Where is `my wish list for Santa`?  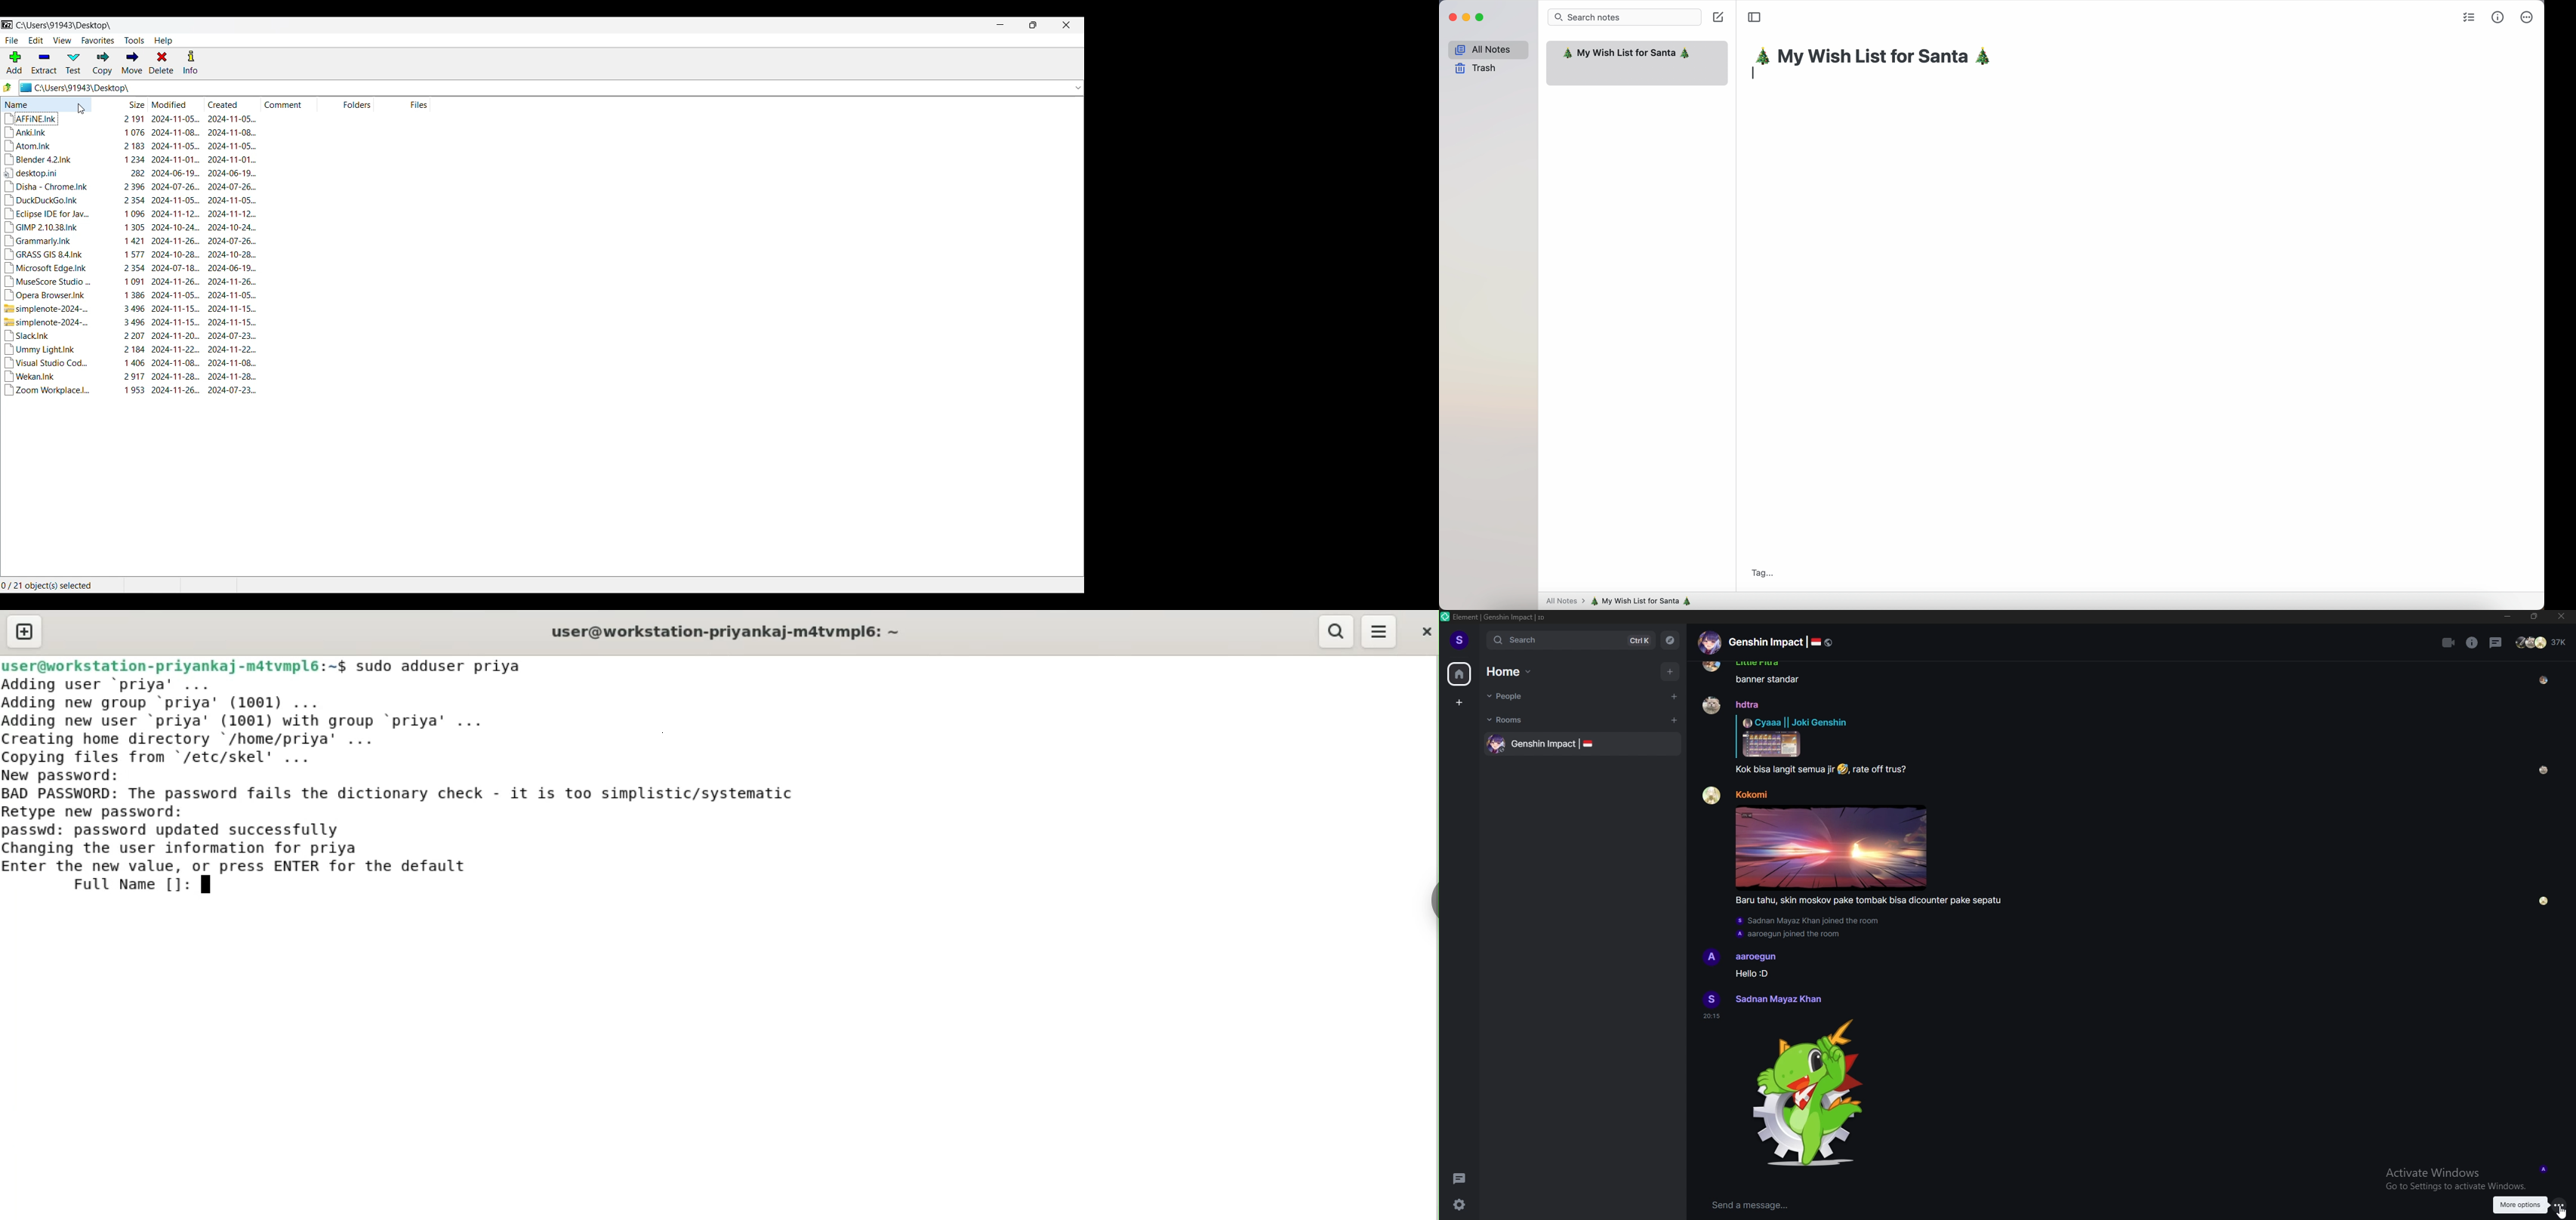
my wish list for Santa is located at coordinates (1879, 58).